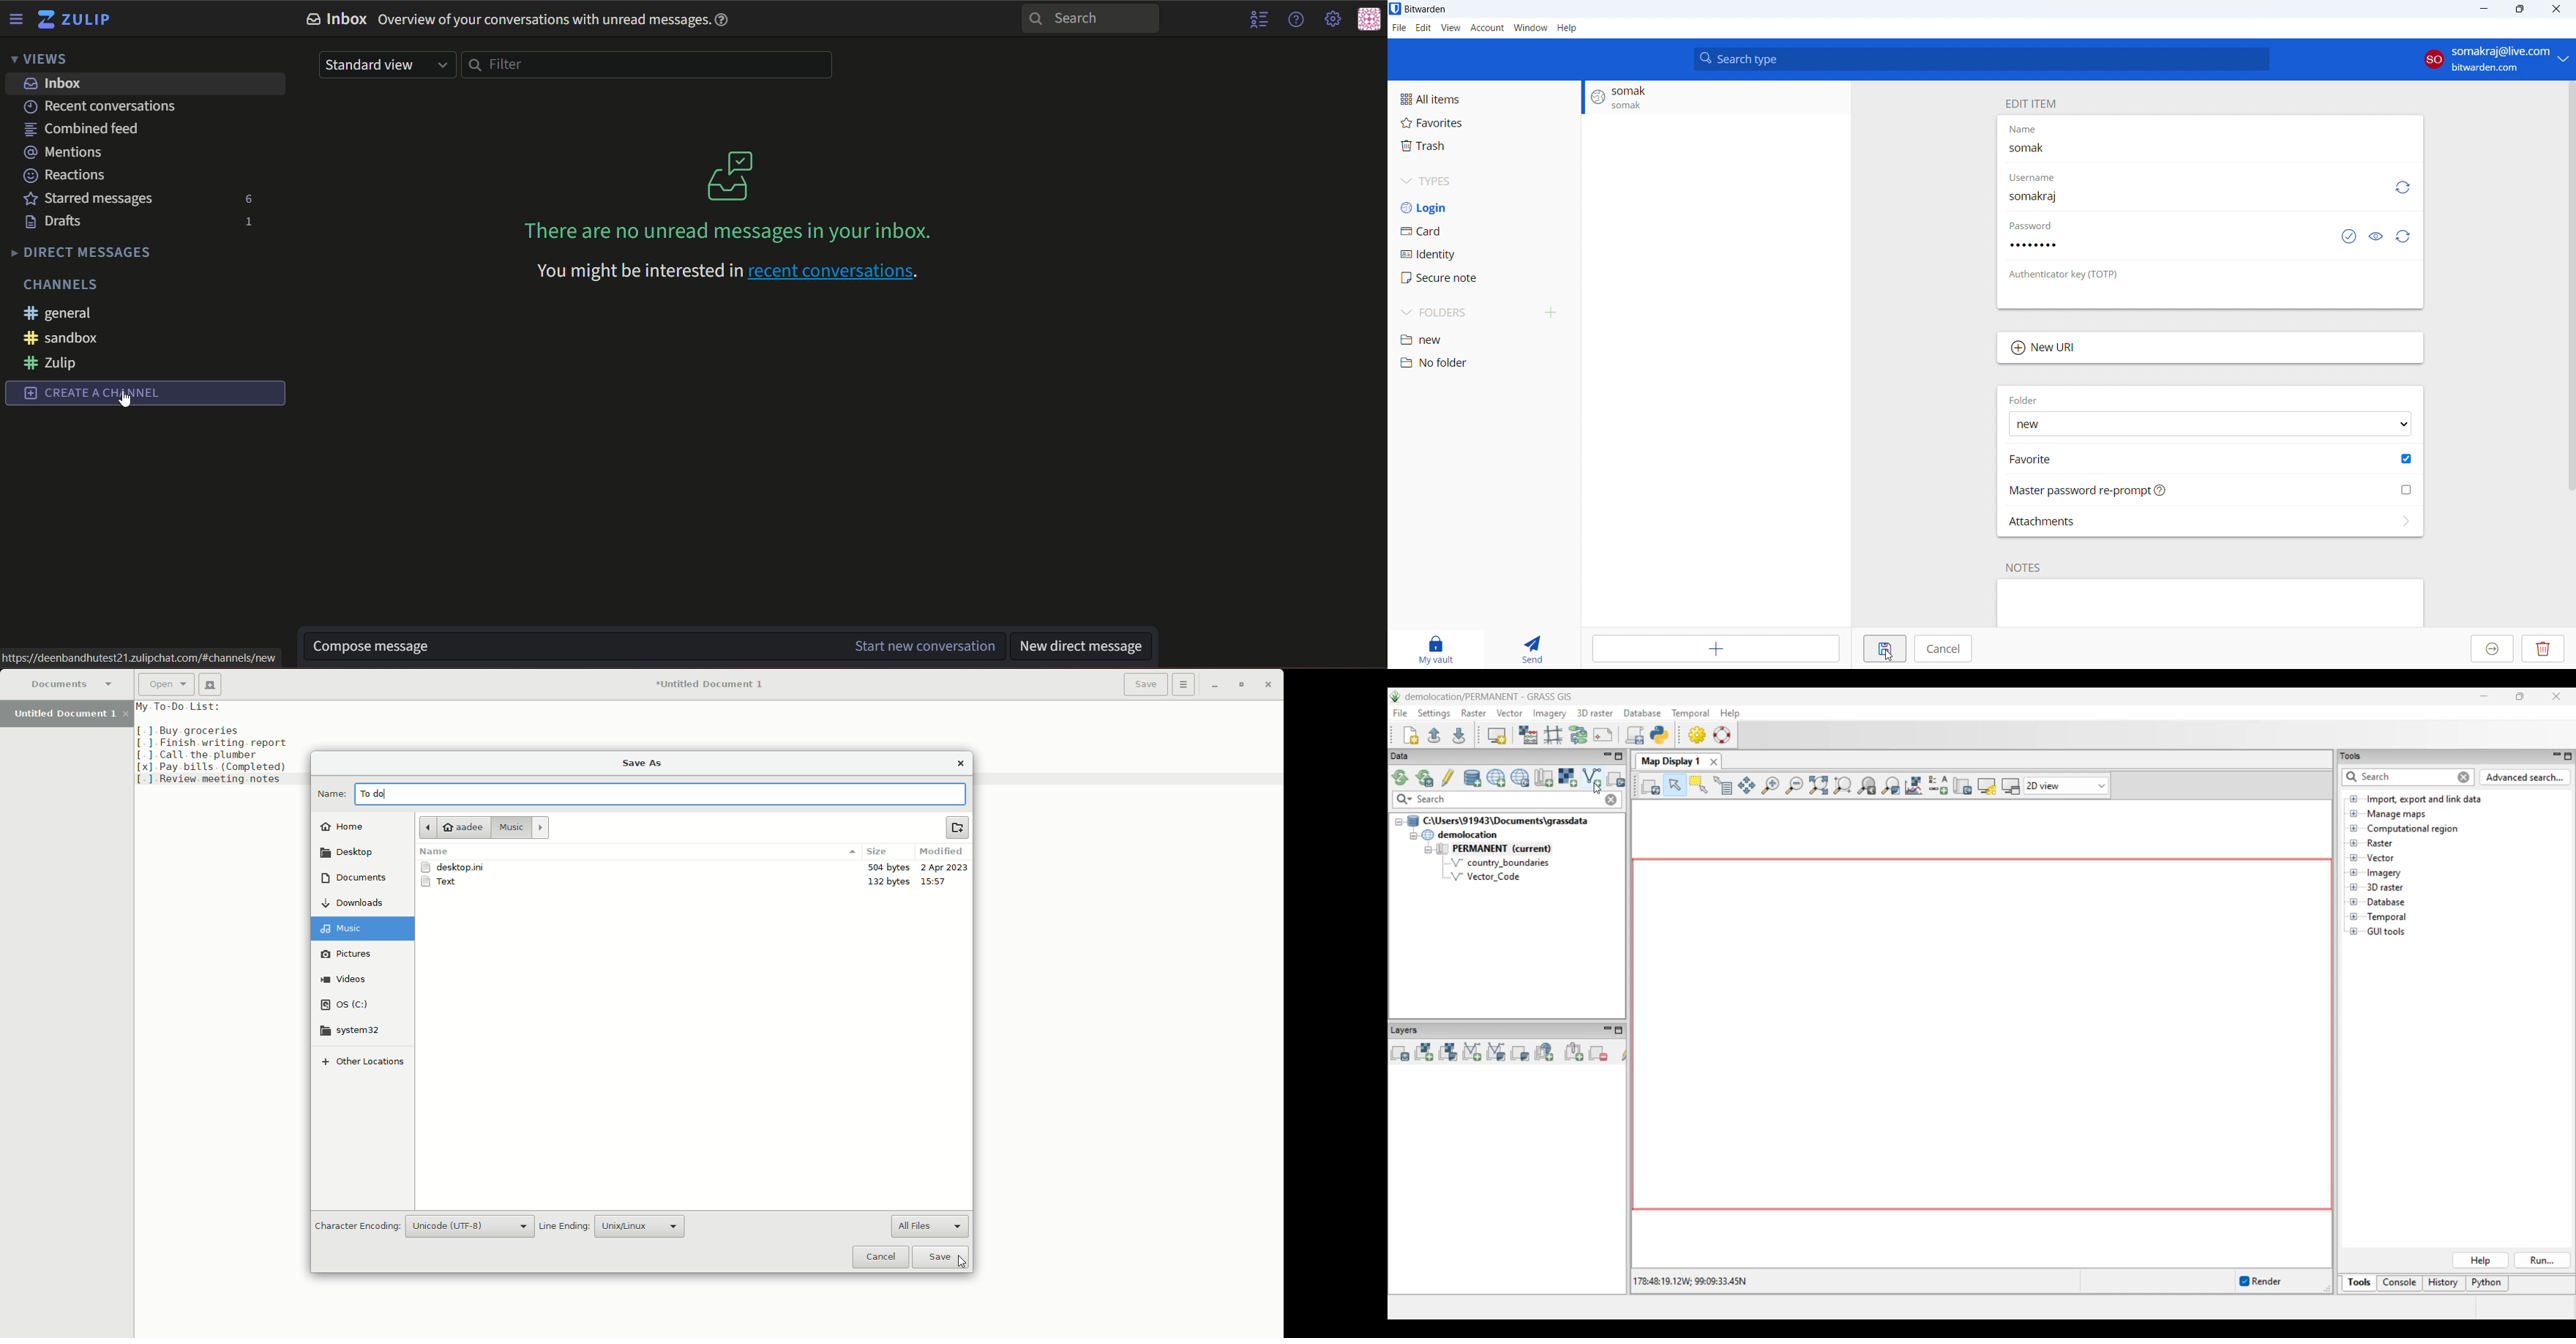 This screenshot has height=1344, width=2576. What do you see at coordinates (18, 19) in the screenshot?
I see `menu` at bounding box center [18, 19].